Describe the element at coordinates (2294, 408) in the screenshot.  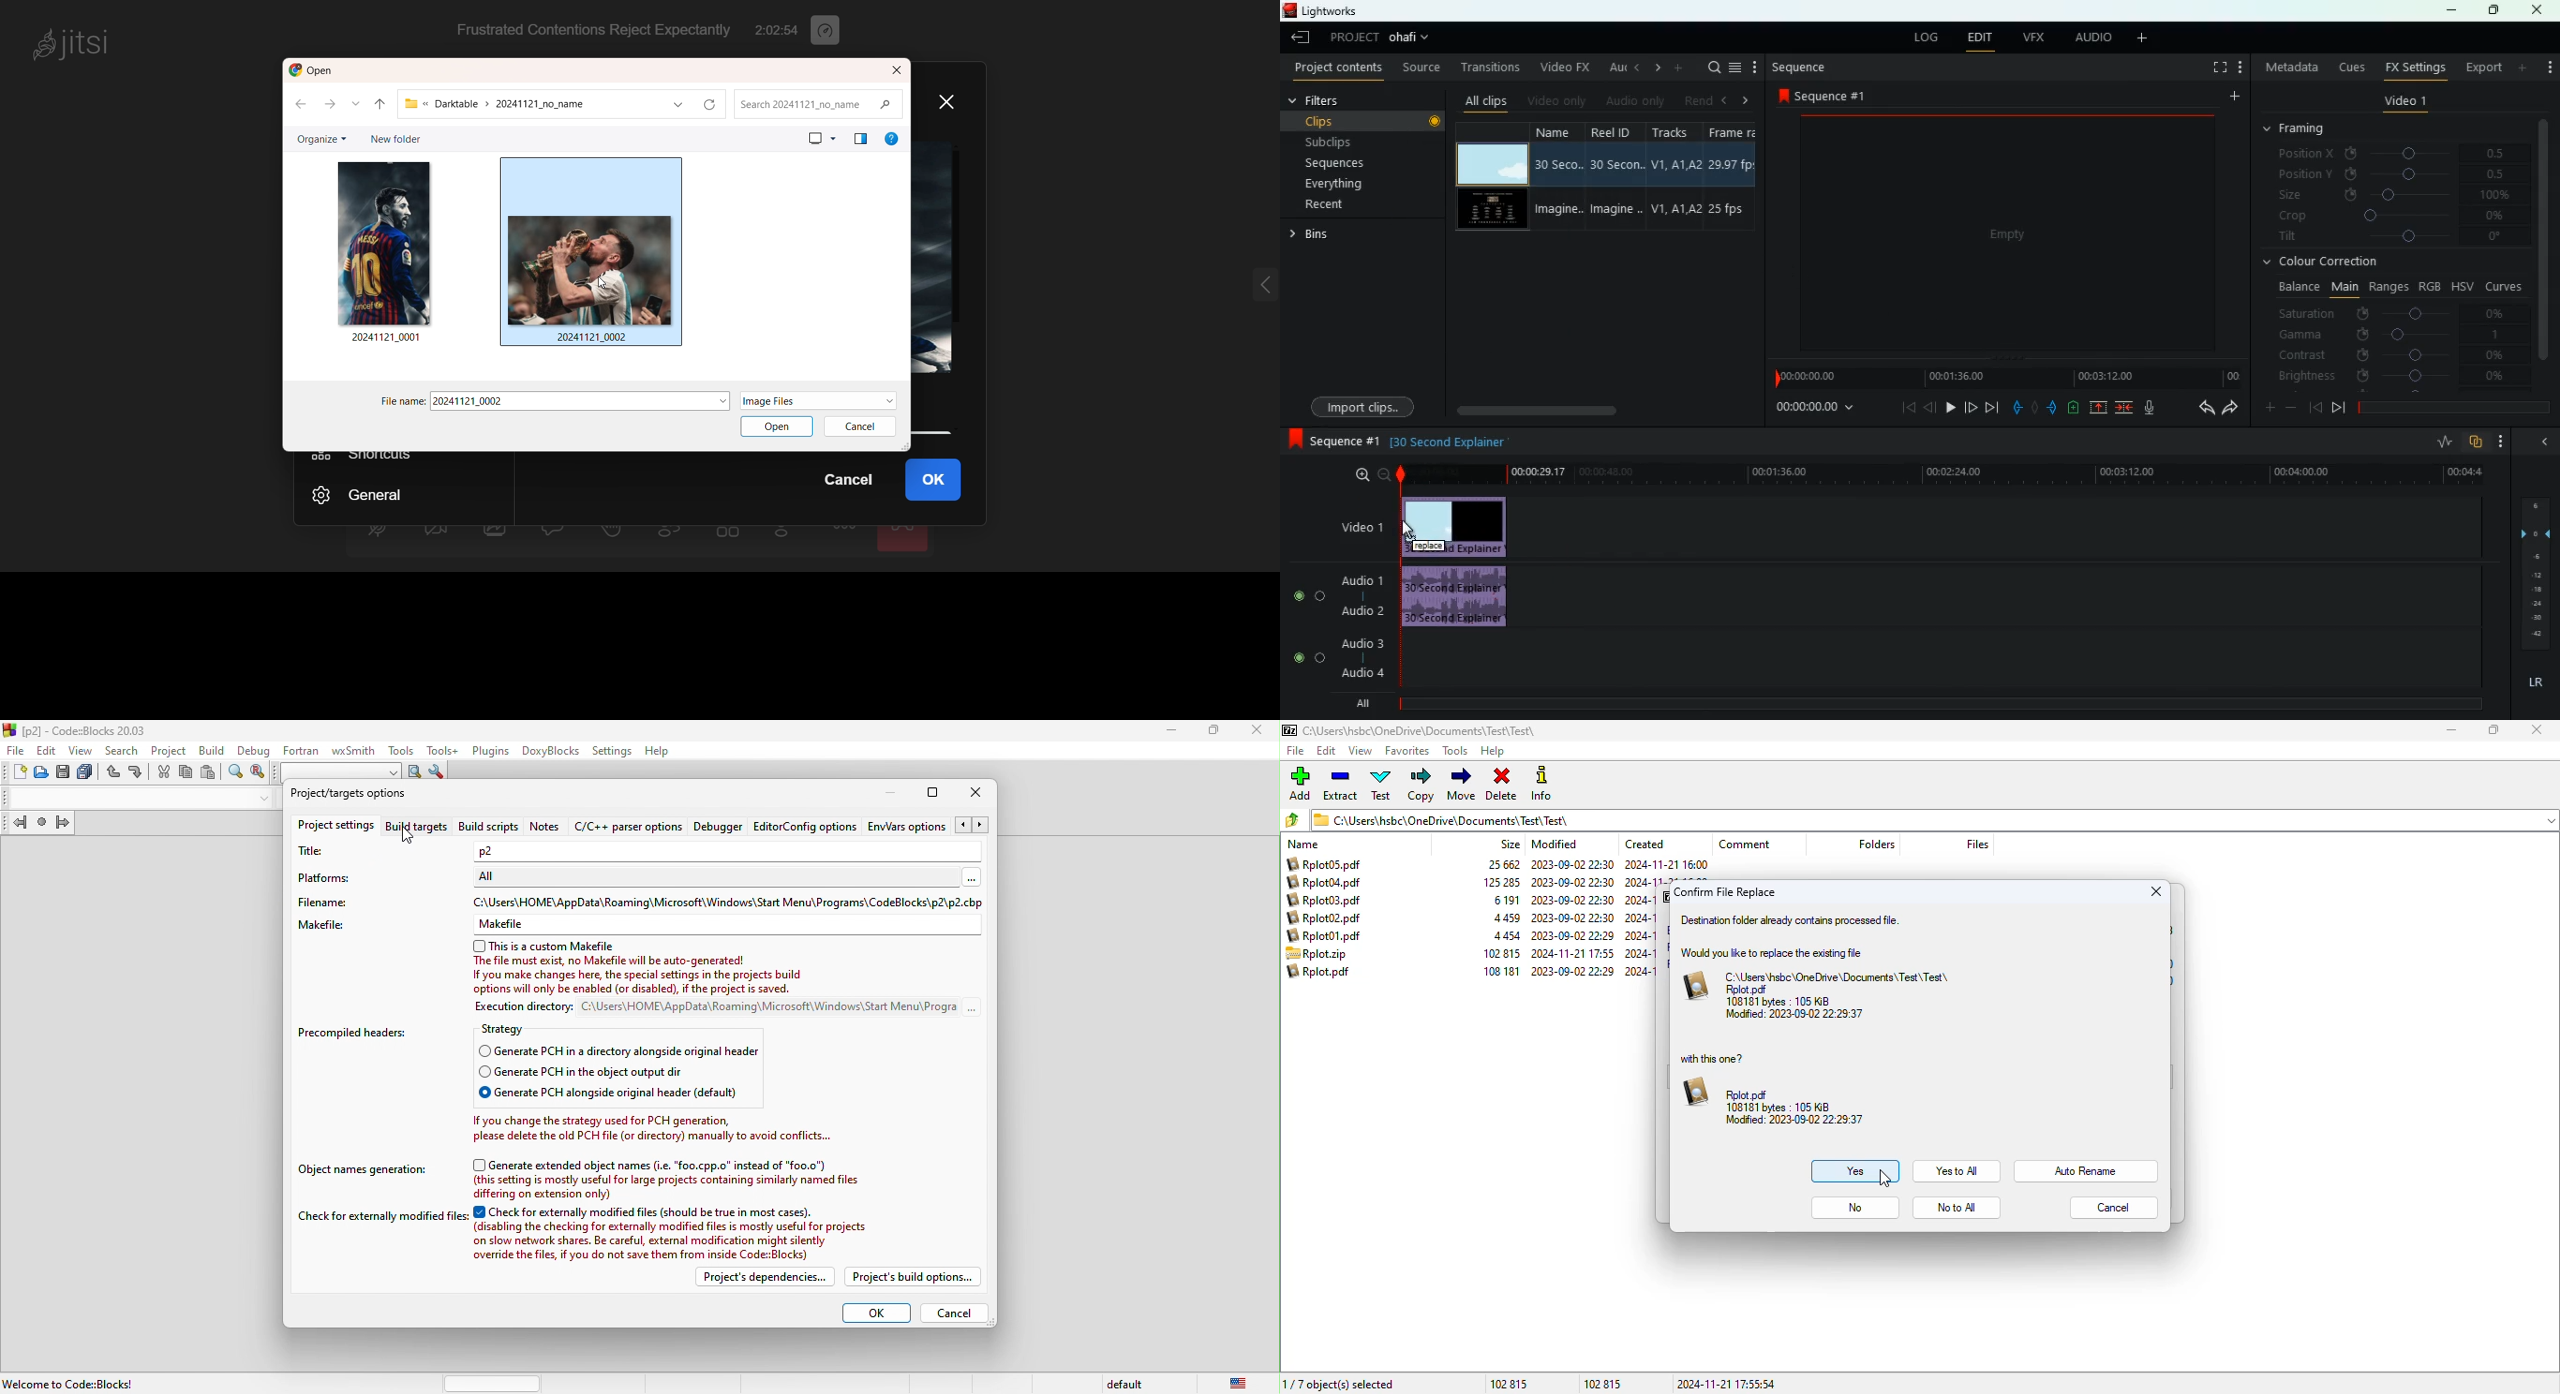
I see `minus` at that location.